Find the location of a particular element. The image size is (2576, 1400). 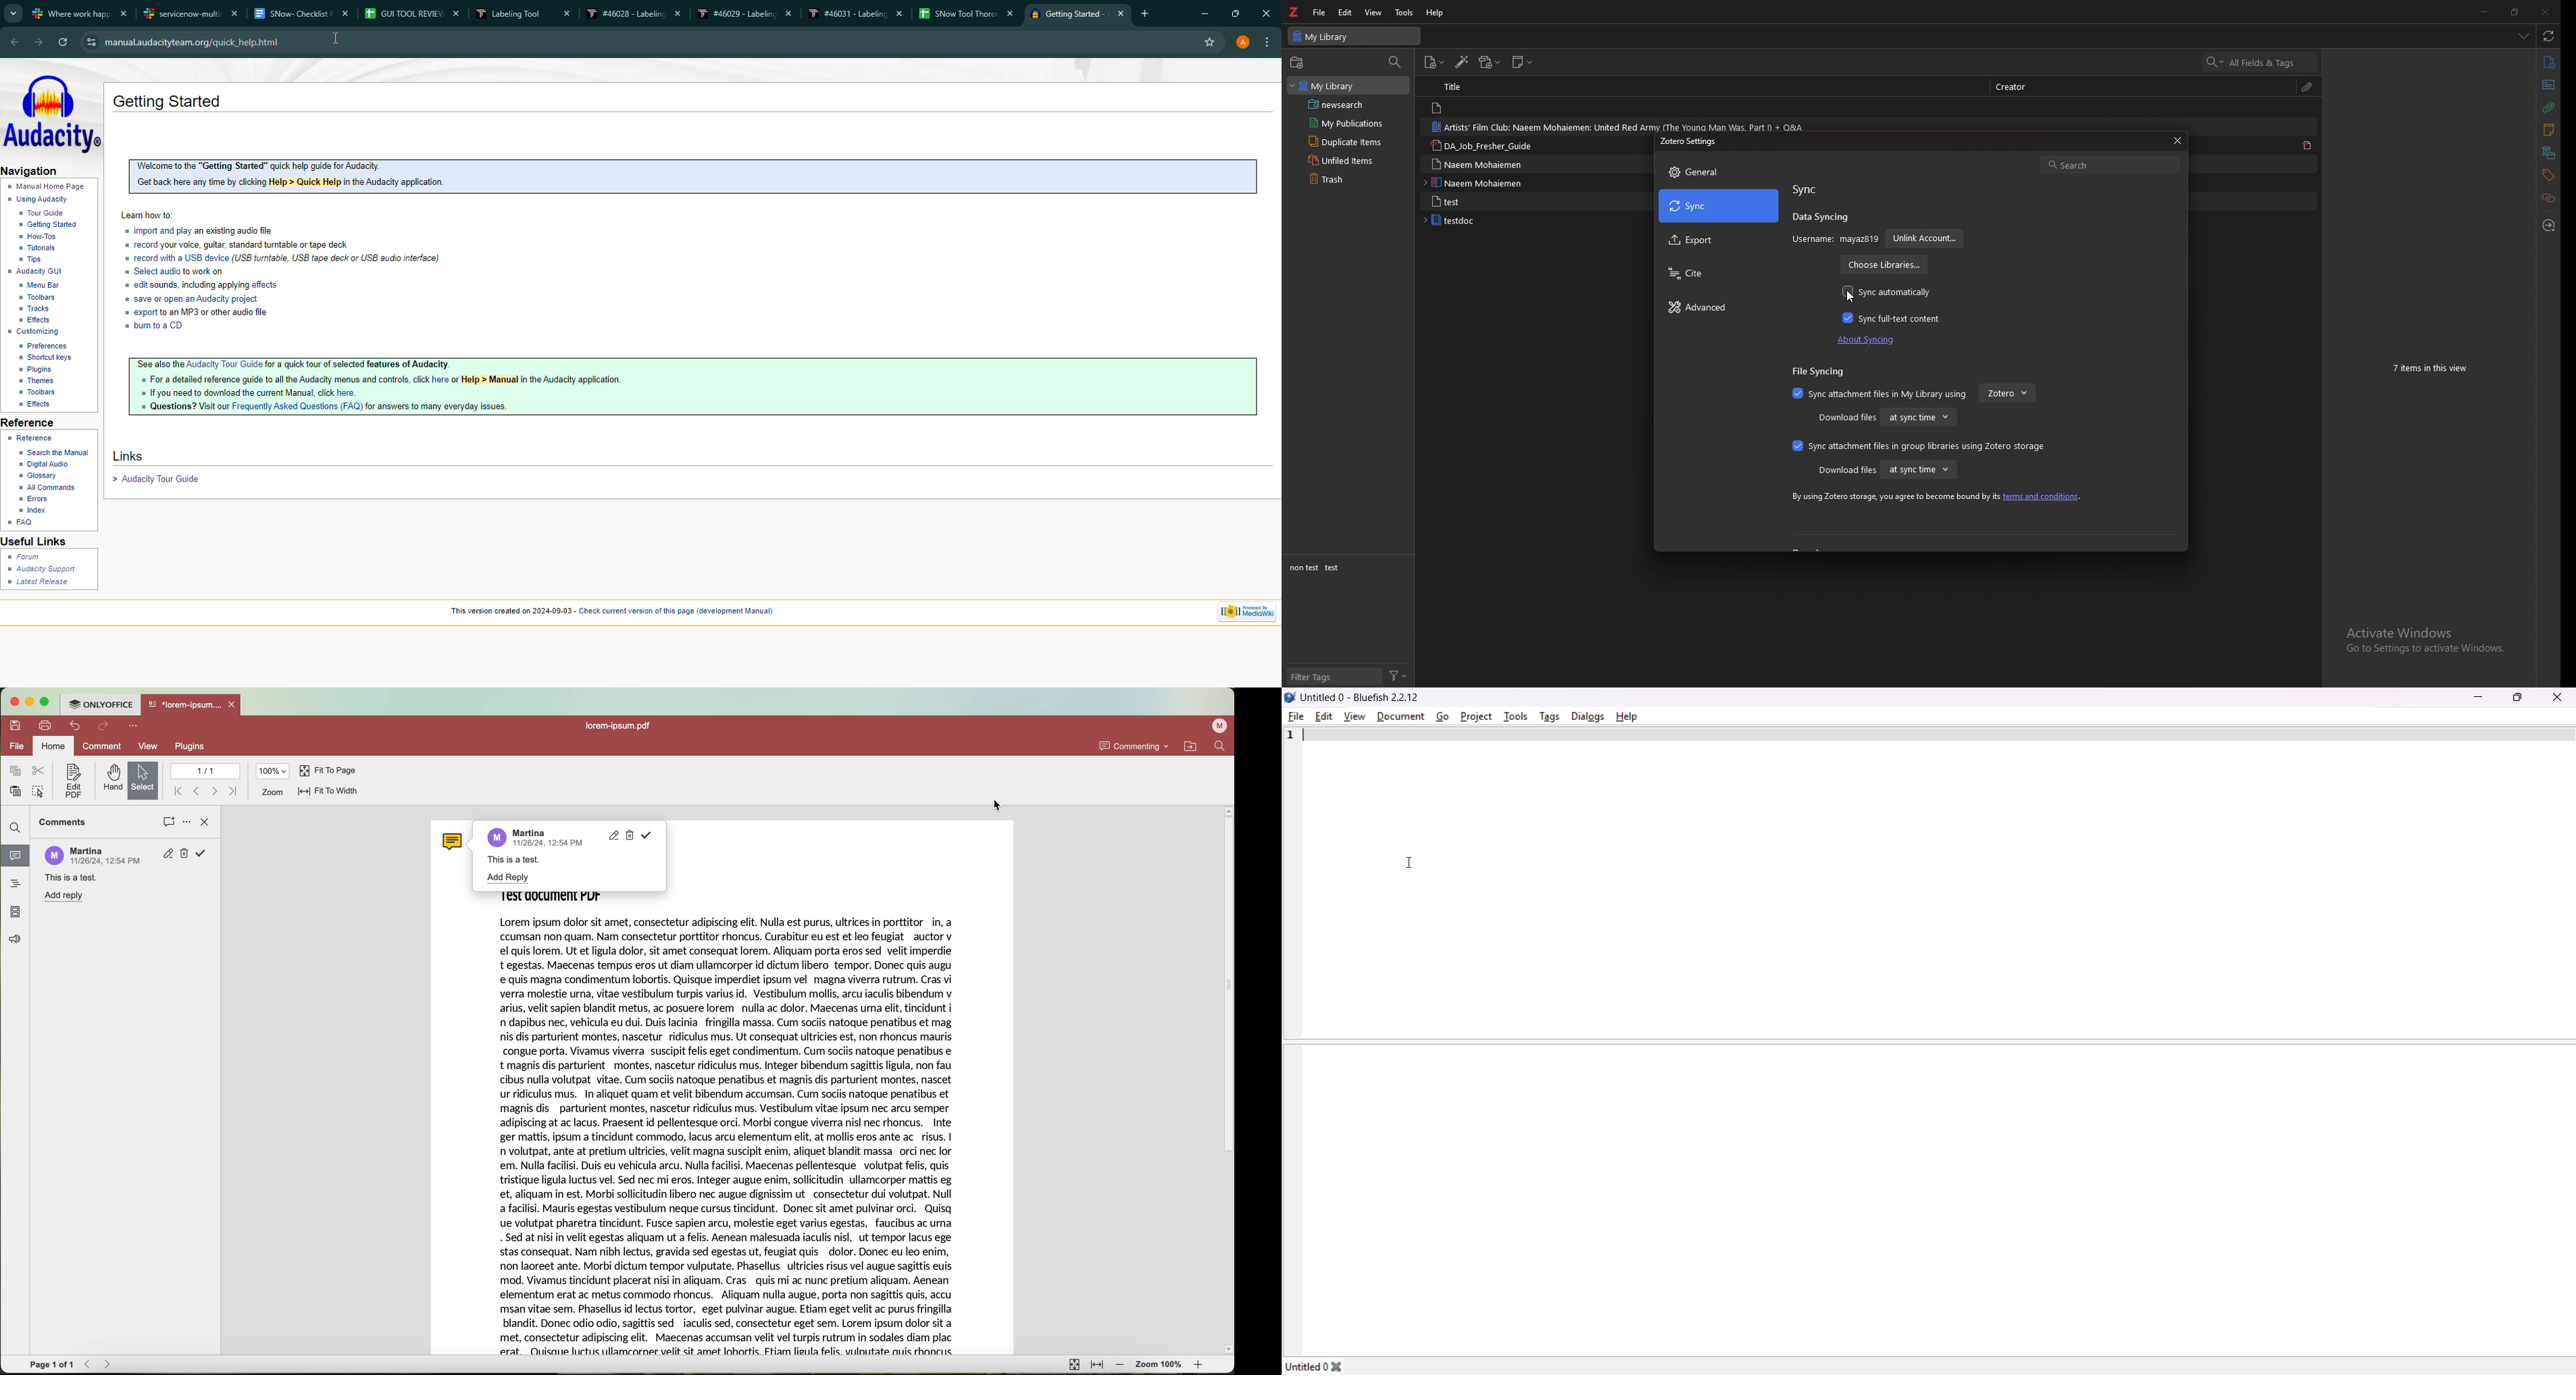

new note is located at coordinates (1523, 61).